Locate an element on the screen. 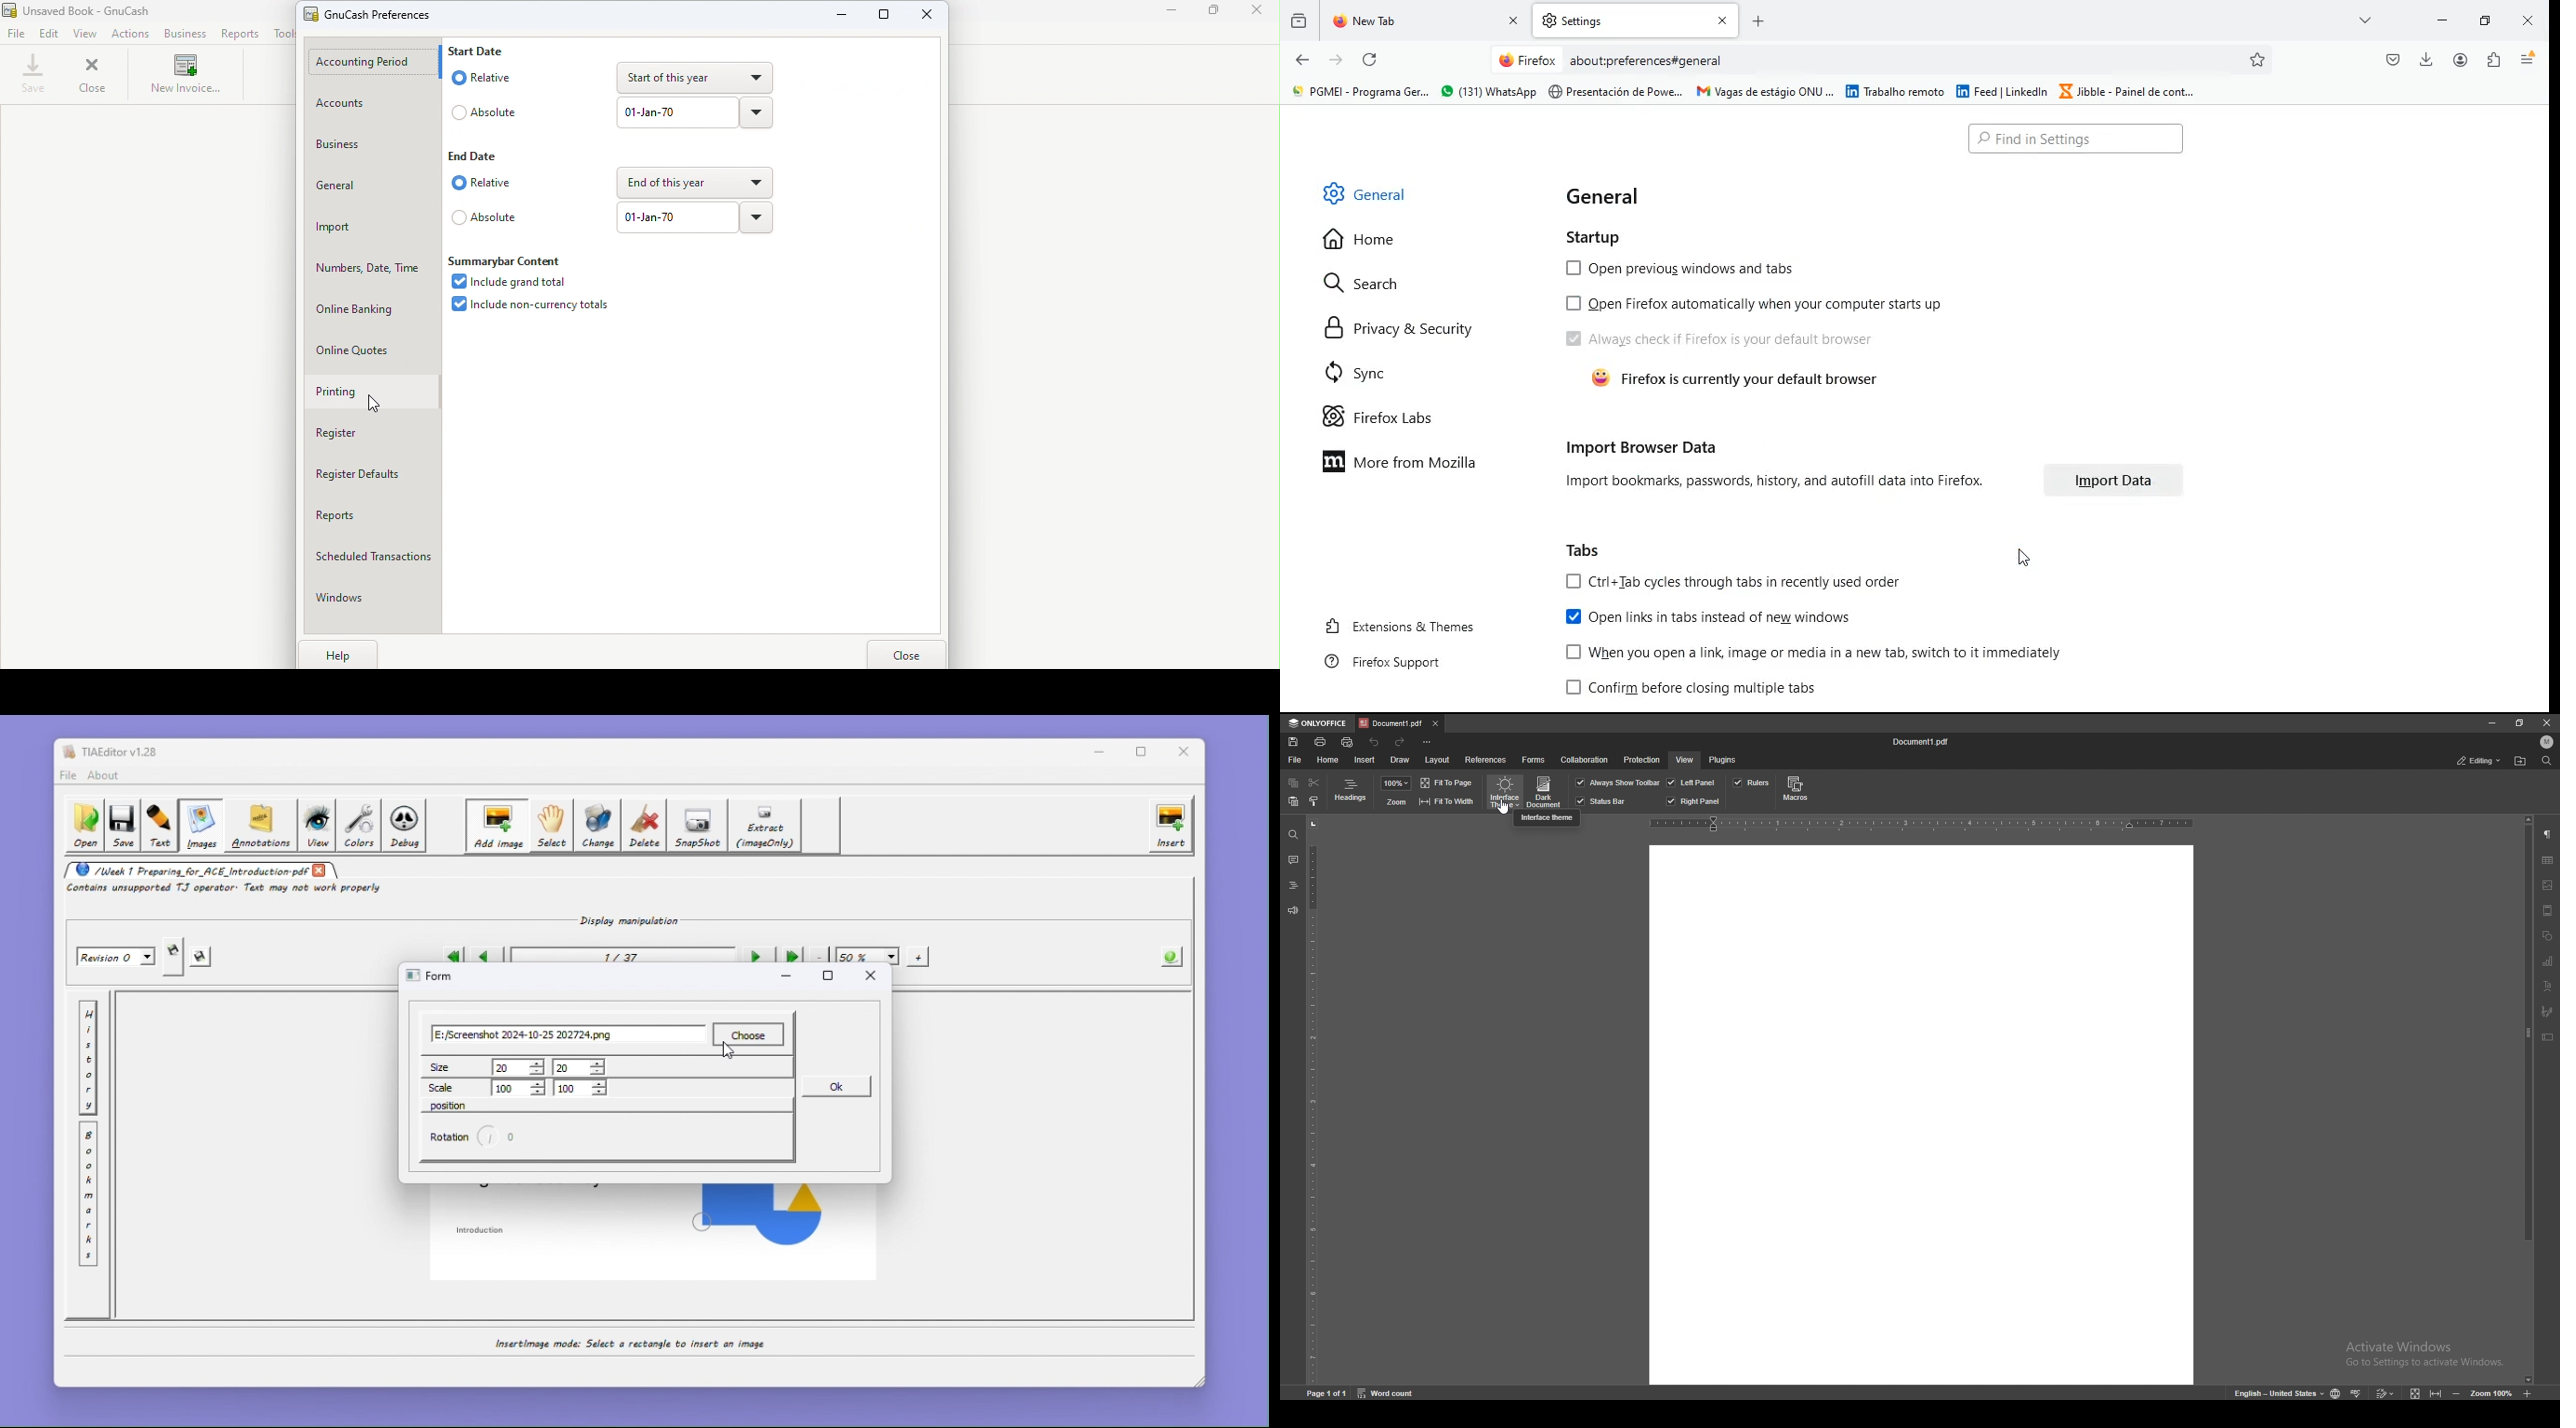 This screenshot has width=2576, height=1428. Unsaved Book - GnuCash is located at coordinates (99, 10).